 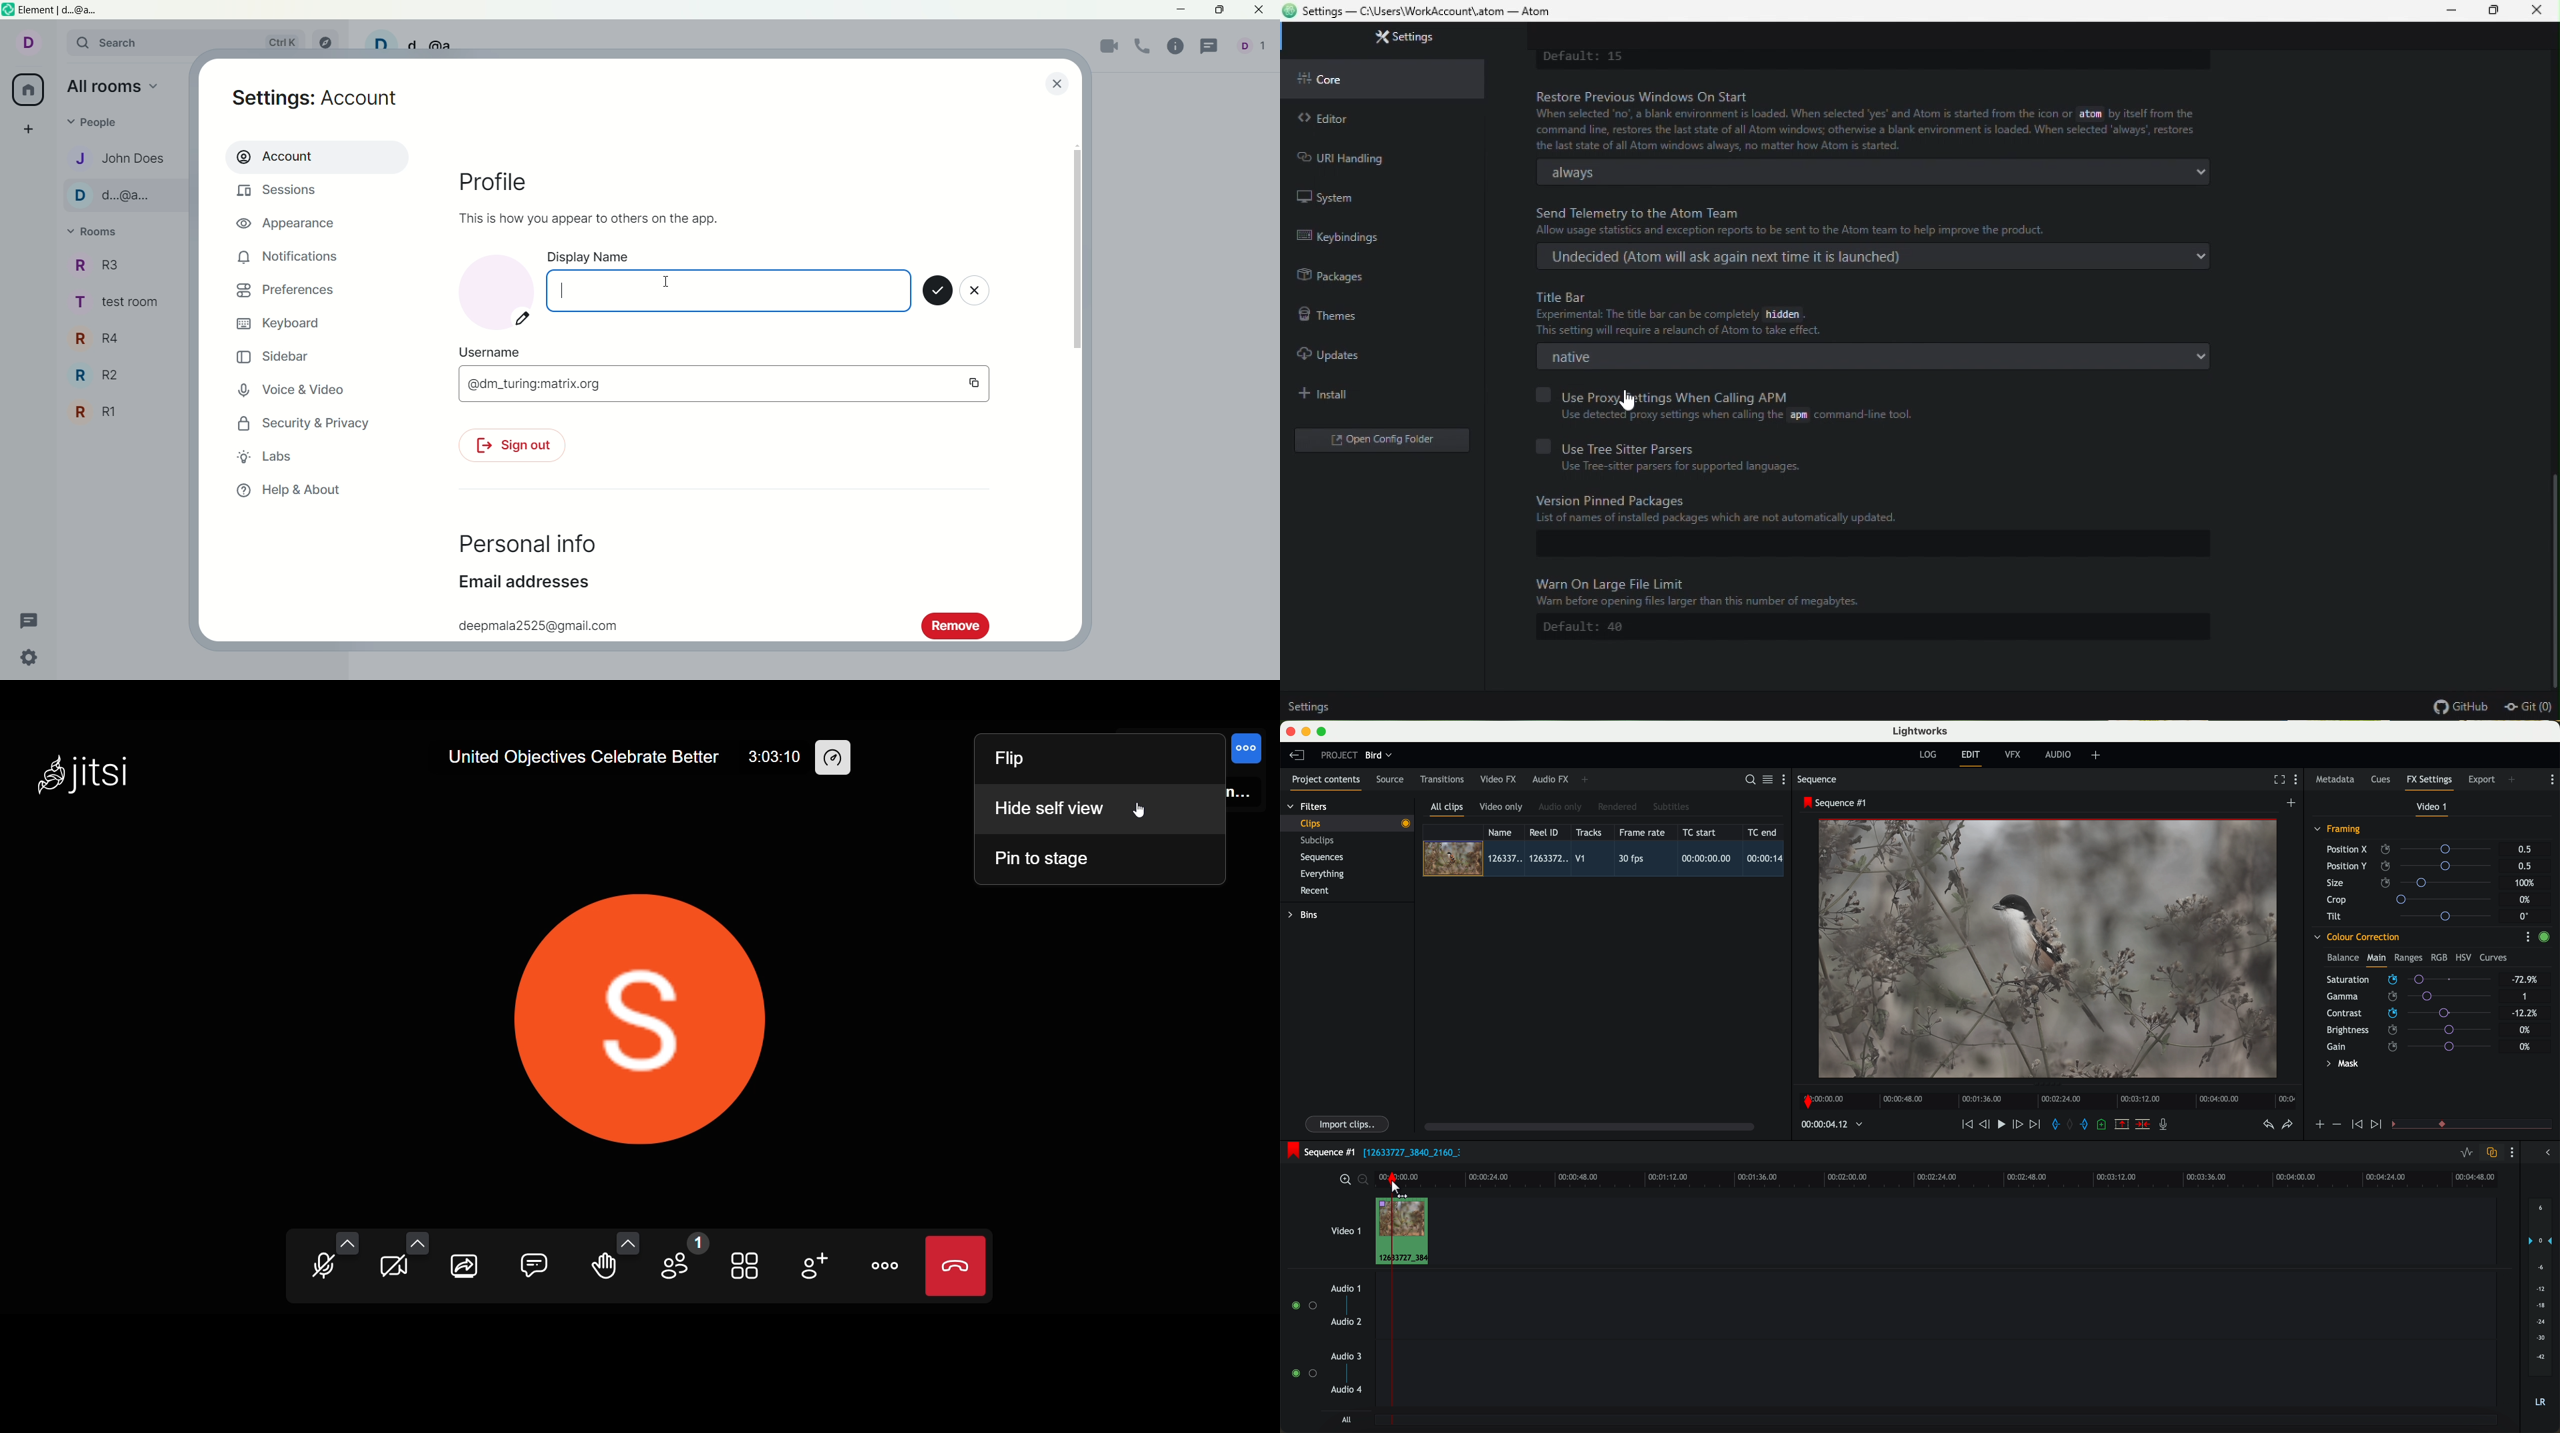 I want to click on 73.8%, so click(x=2525, y=980).